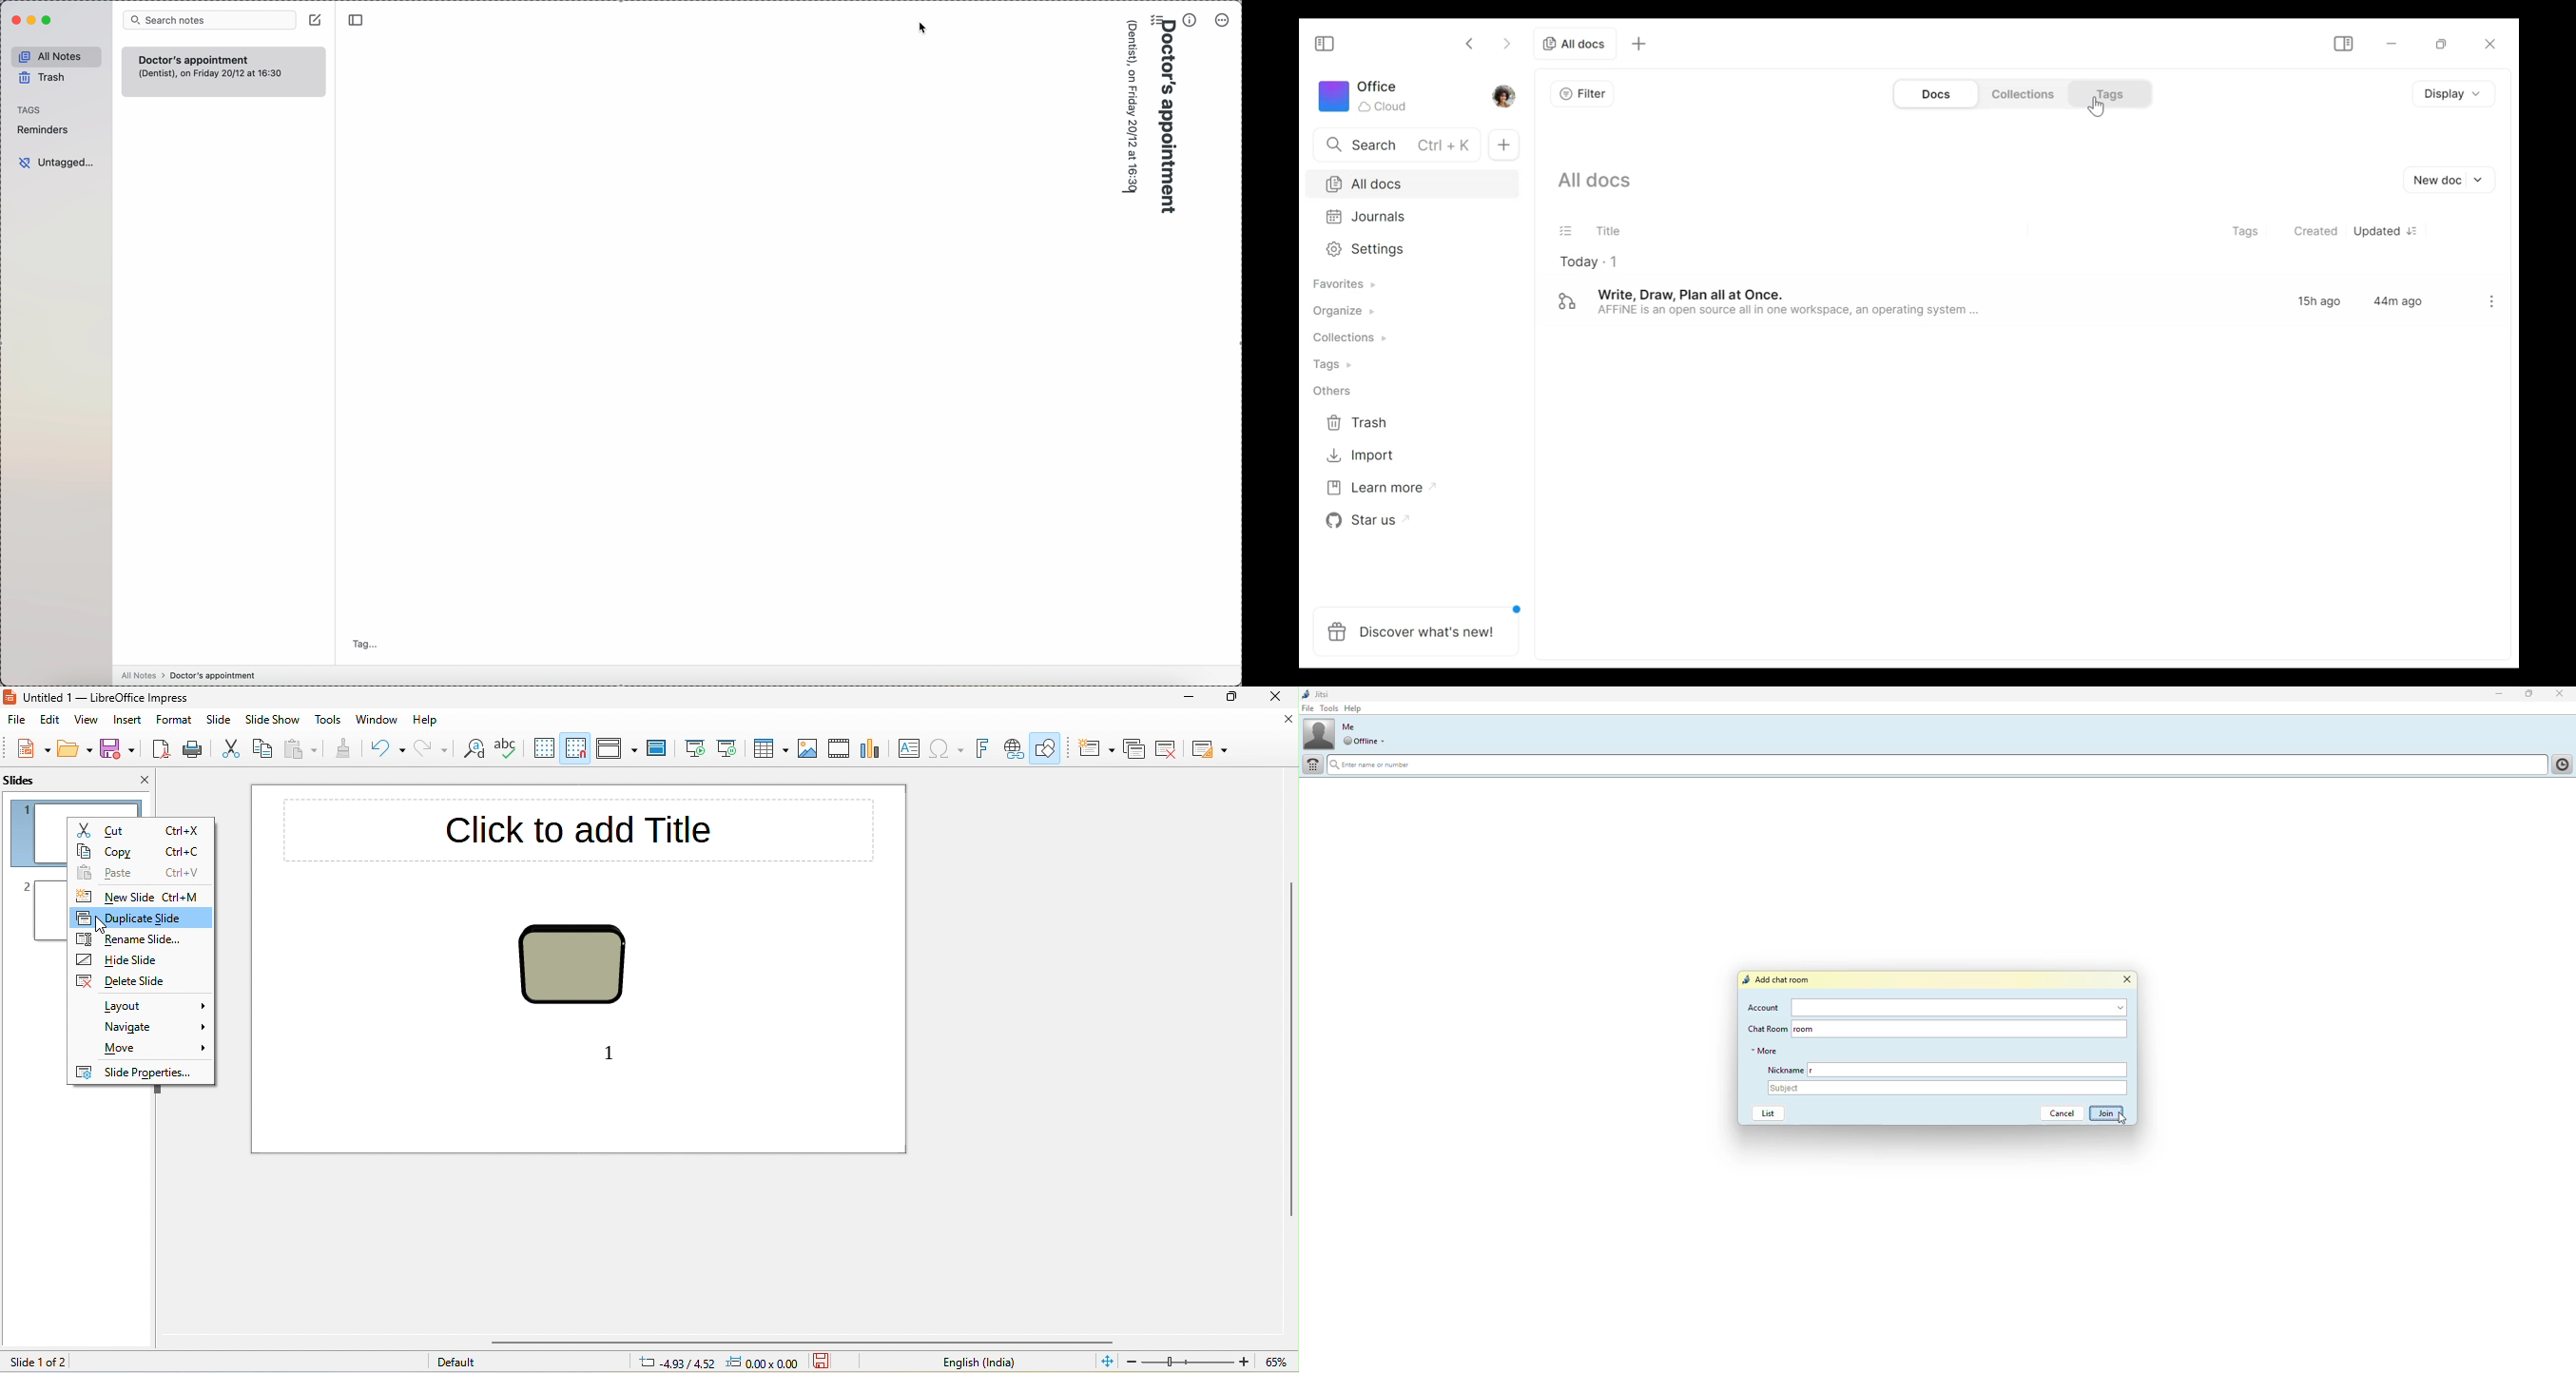 The image size is (2576, 1400). What do you see at coordinates (33, 19) in the screenshot?
I see `minimize Simplenote` at bounding box center [33, 19].